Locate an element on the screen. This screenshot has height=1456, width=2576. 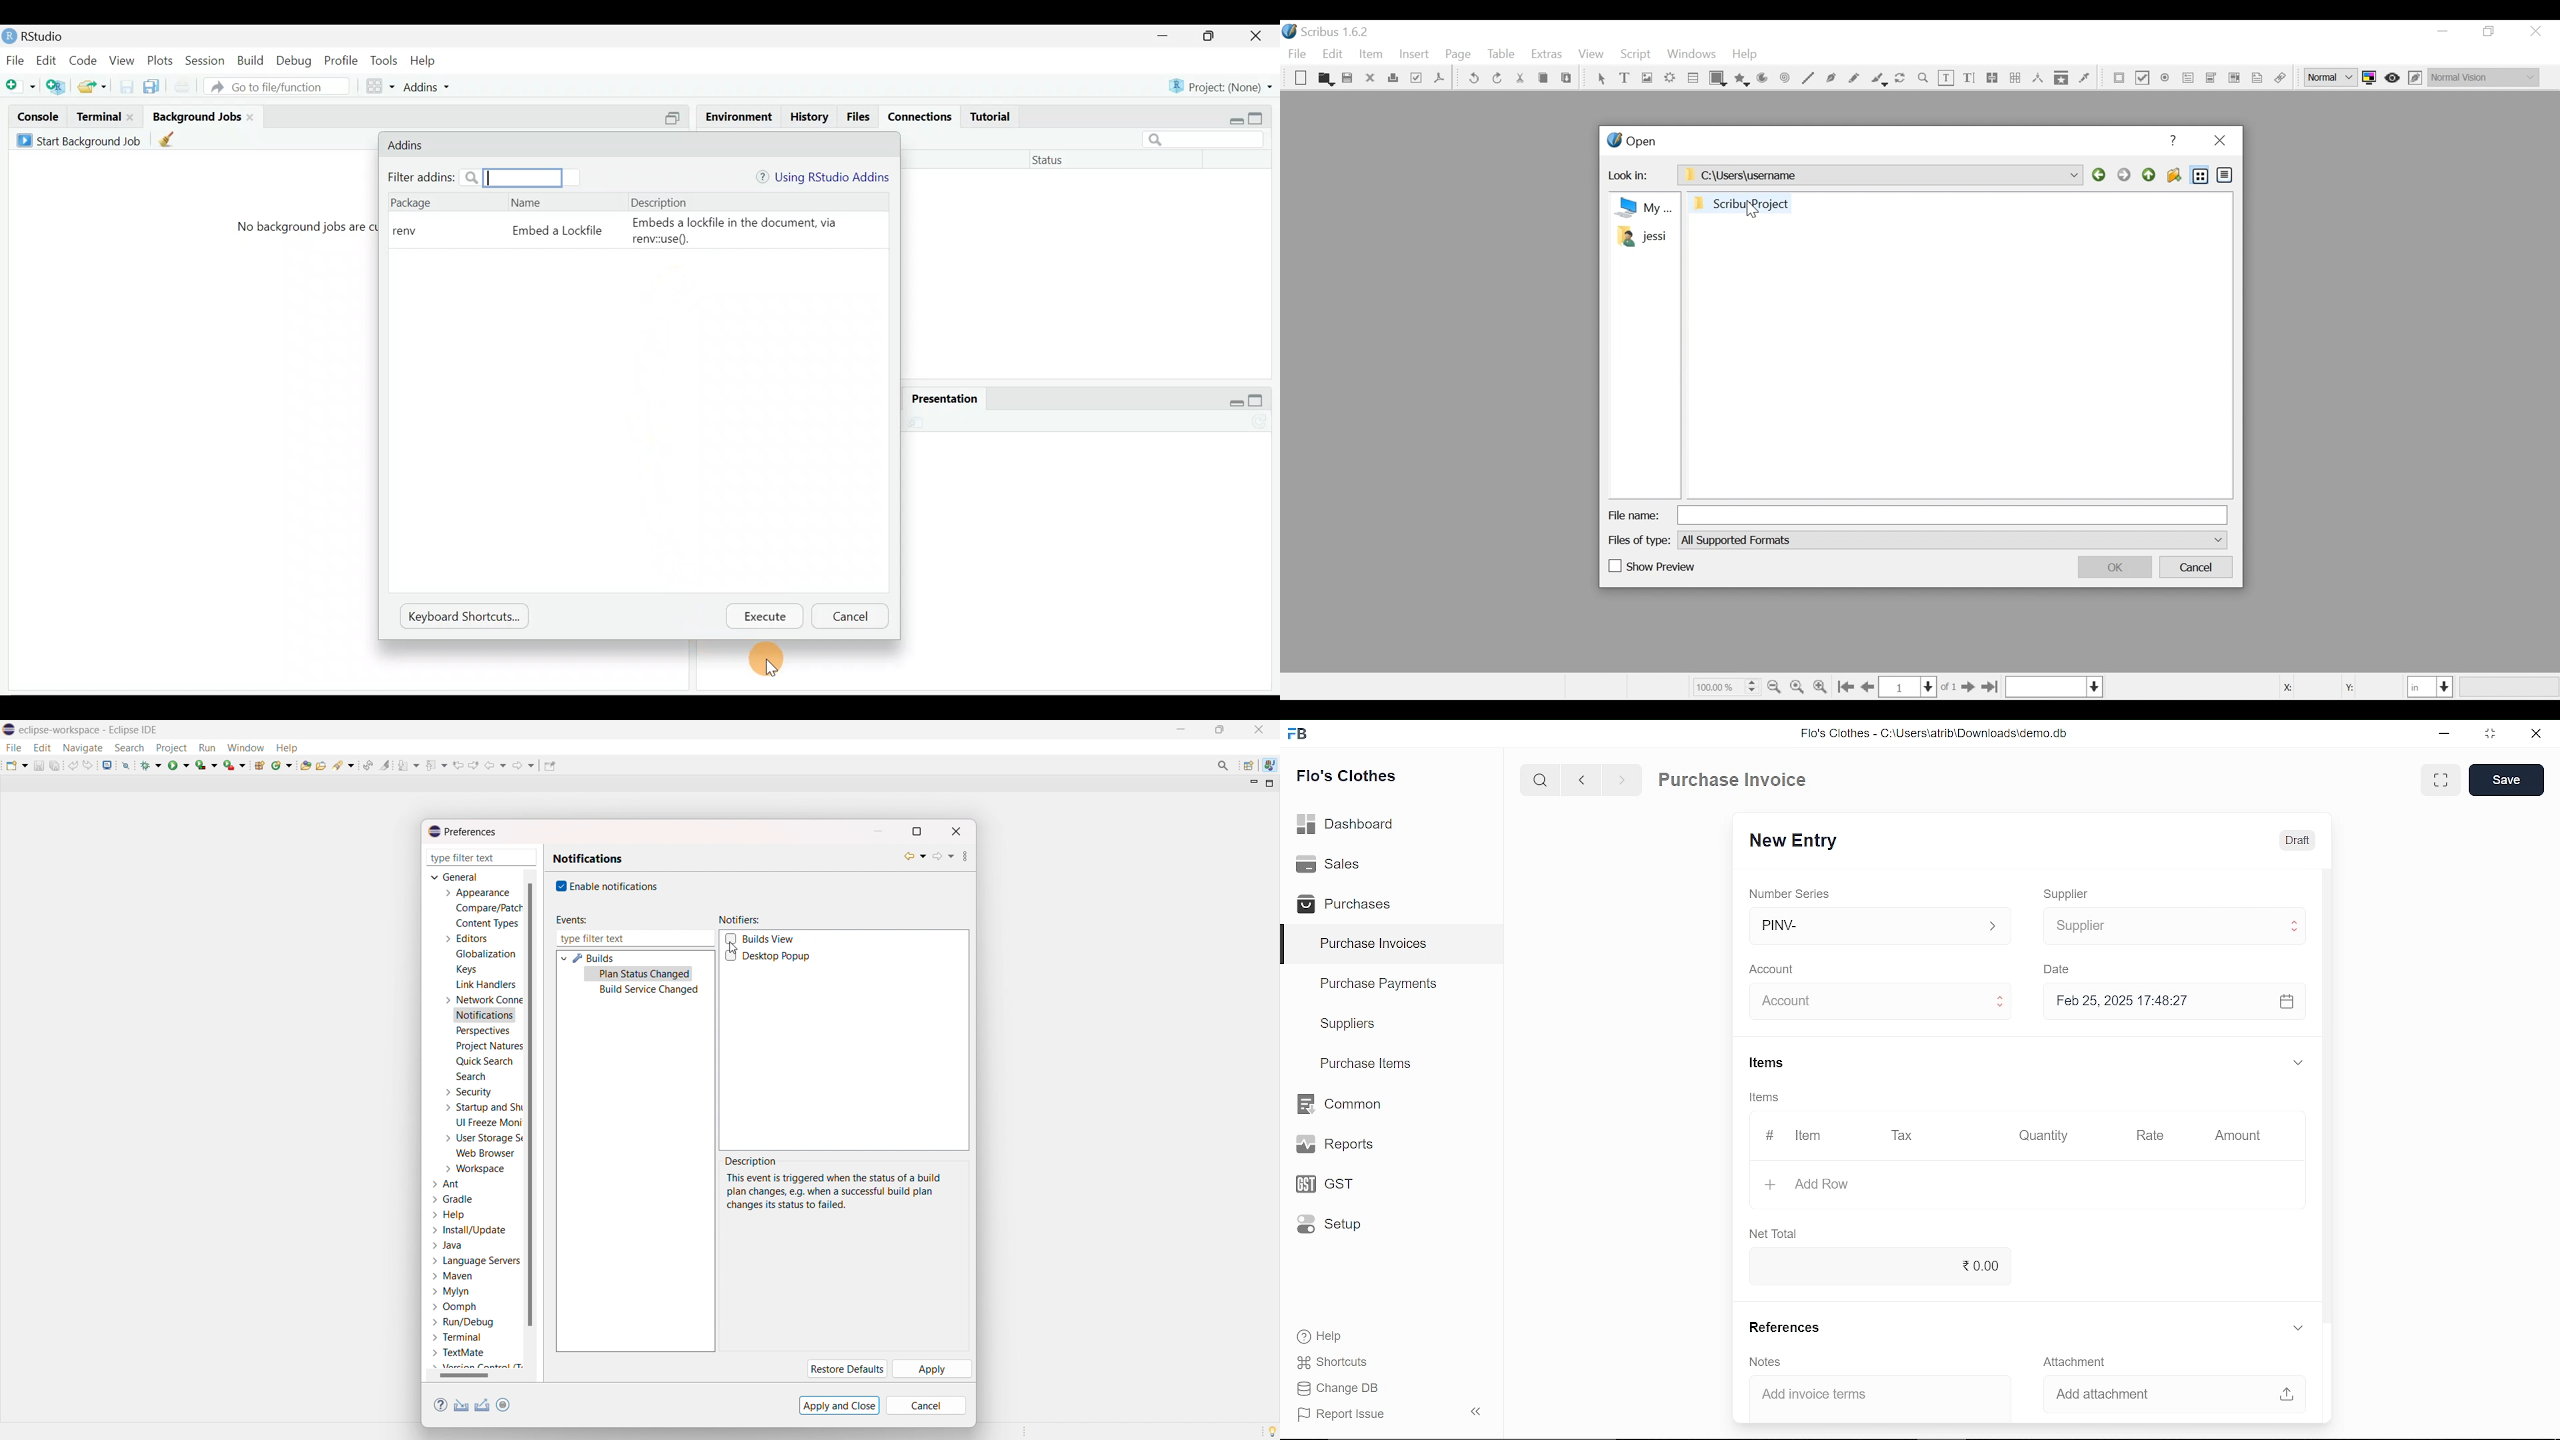
restore down is located at coordinates (1236, 397).